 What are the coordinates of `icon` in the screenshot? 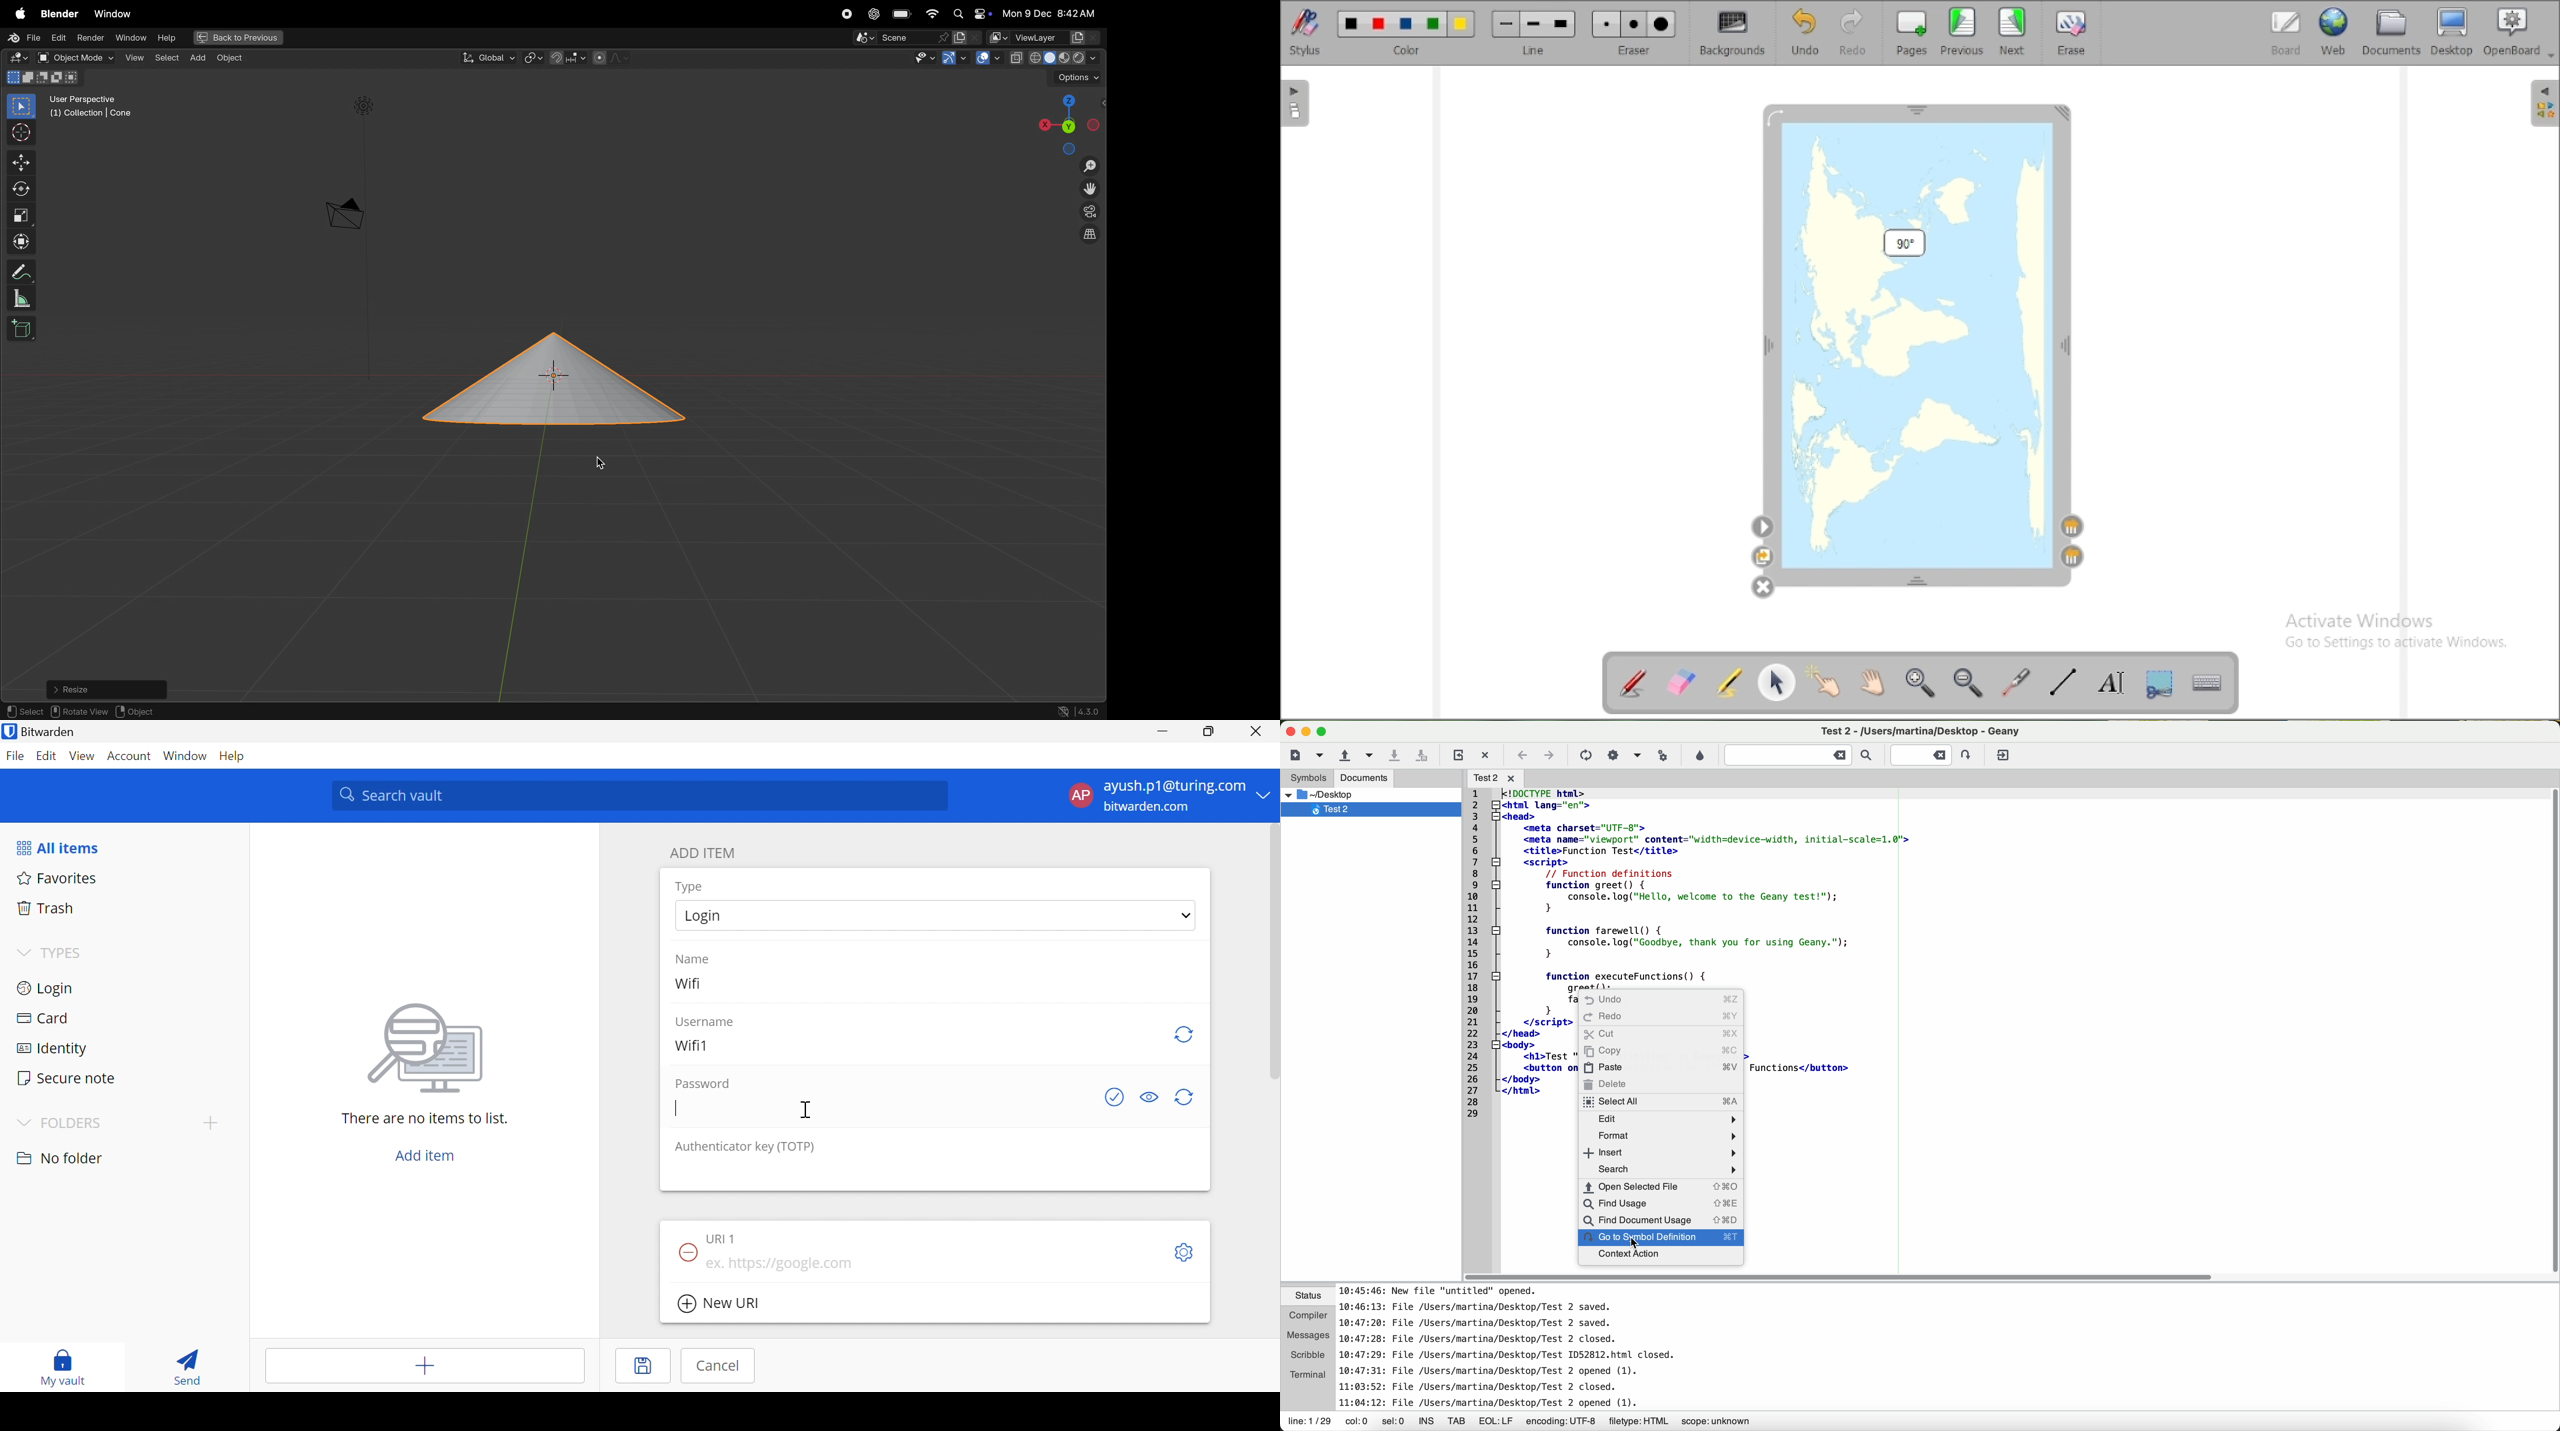 It's located at (1636, 756).